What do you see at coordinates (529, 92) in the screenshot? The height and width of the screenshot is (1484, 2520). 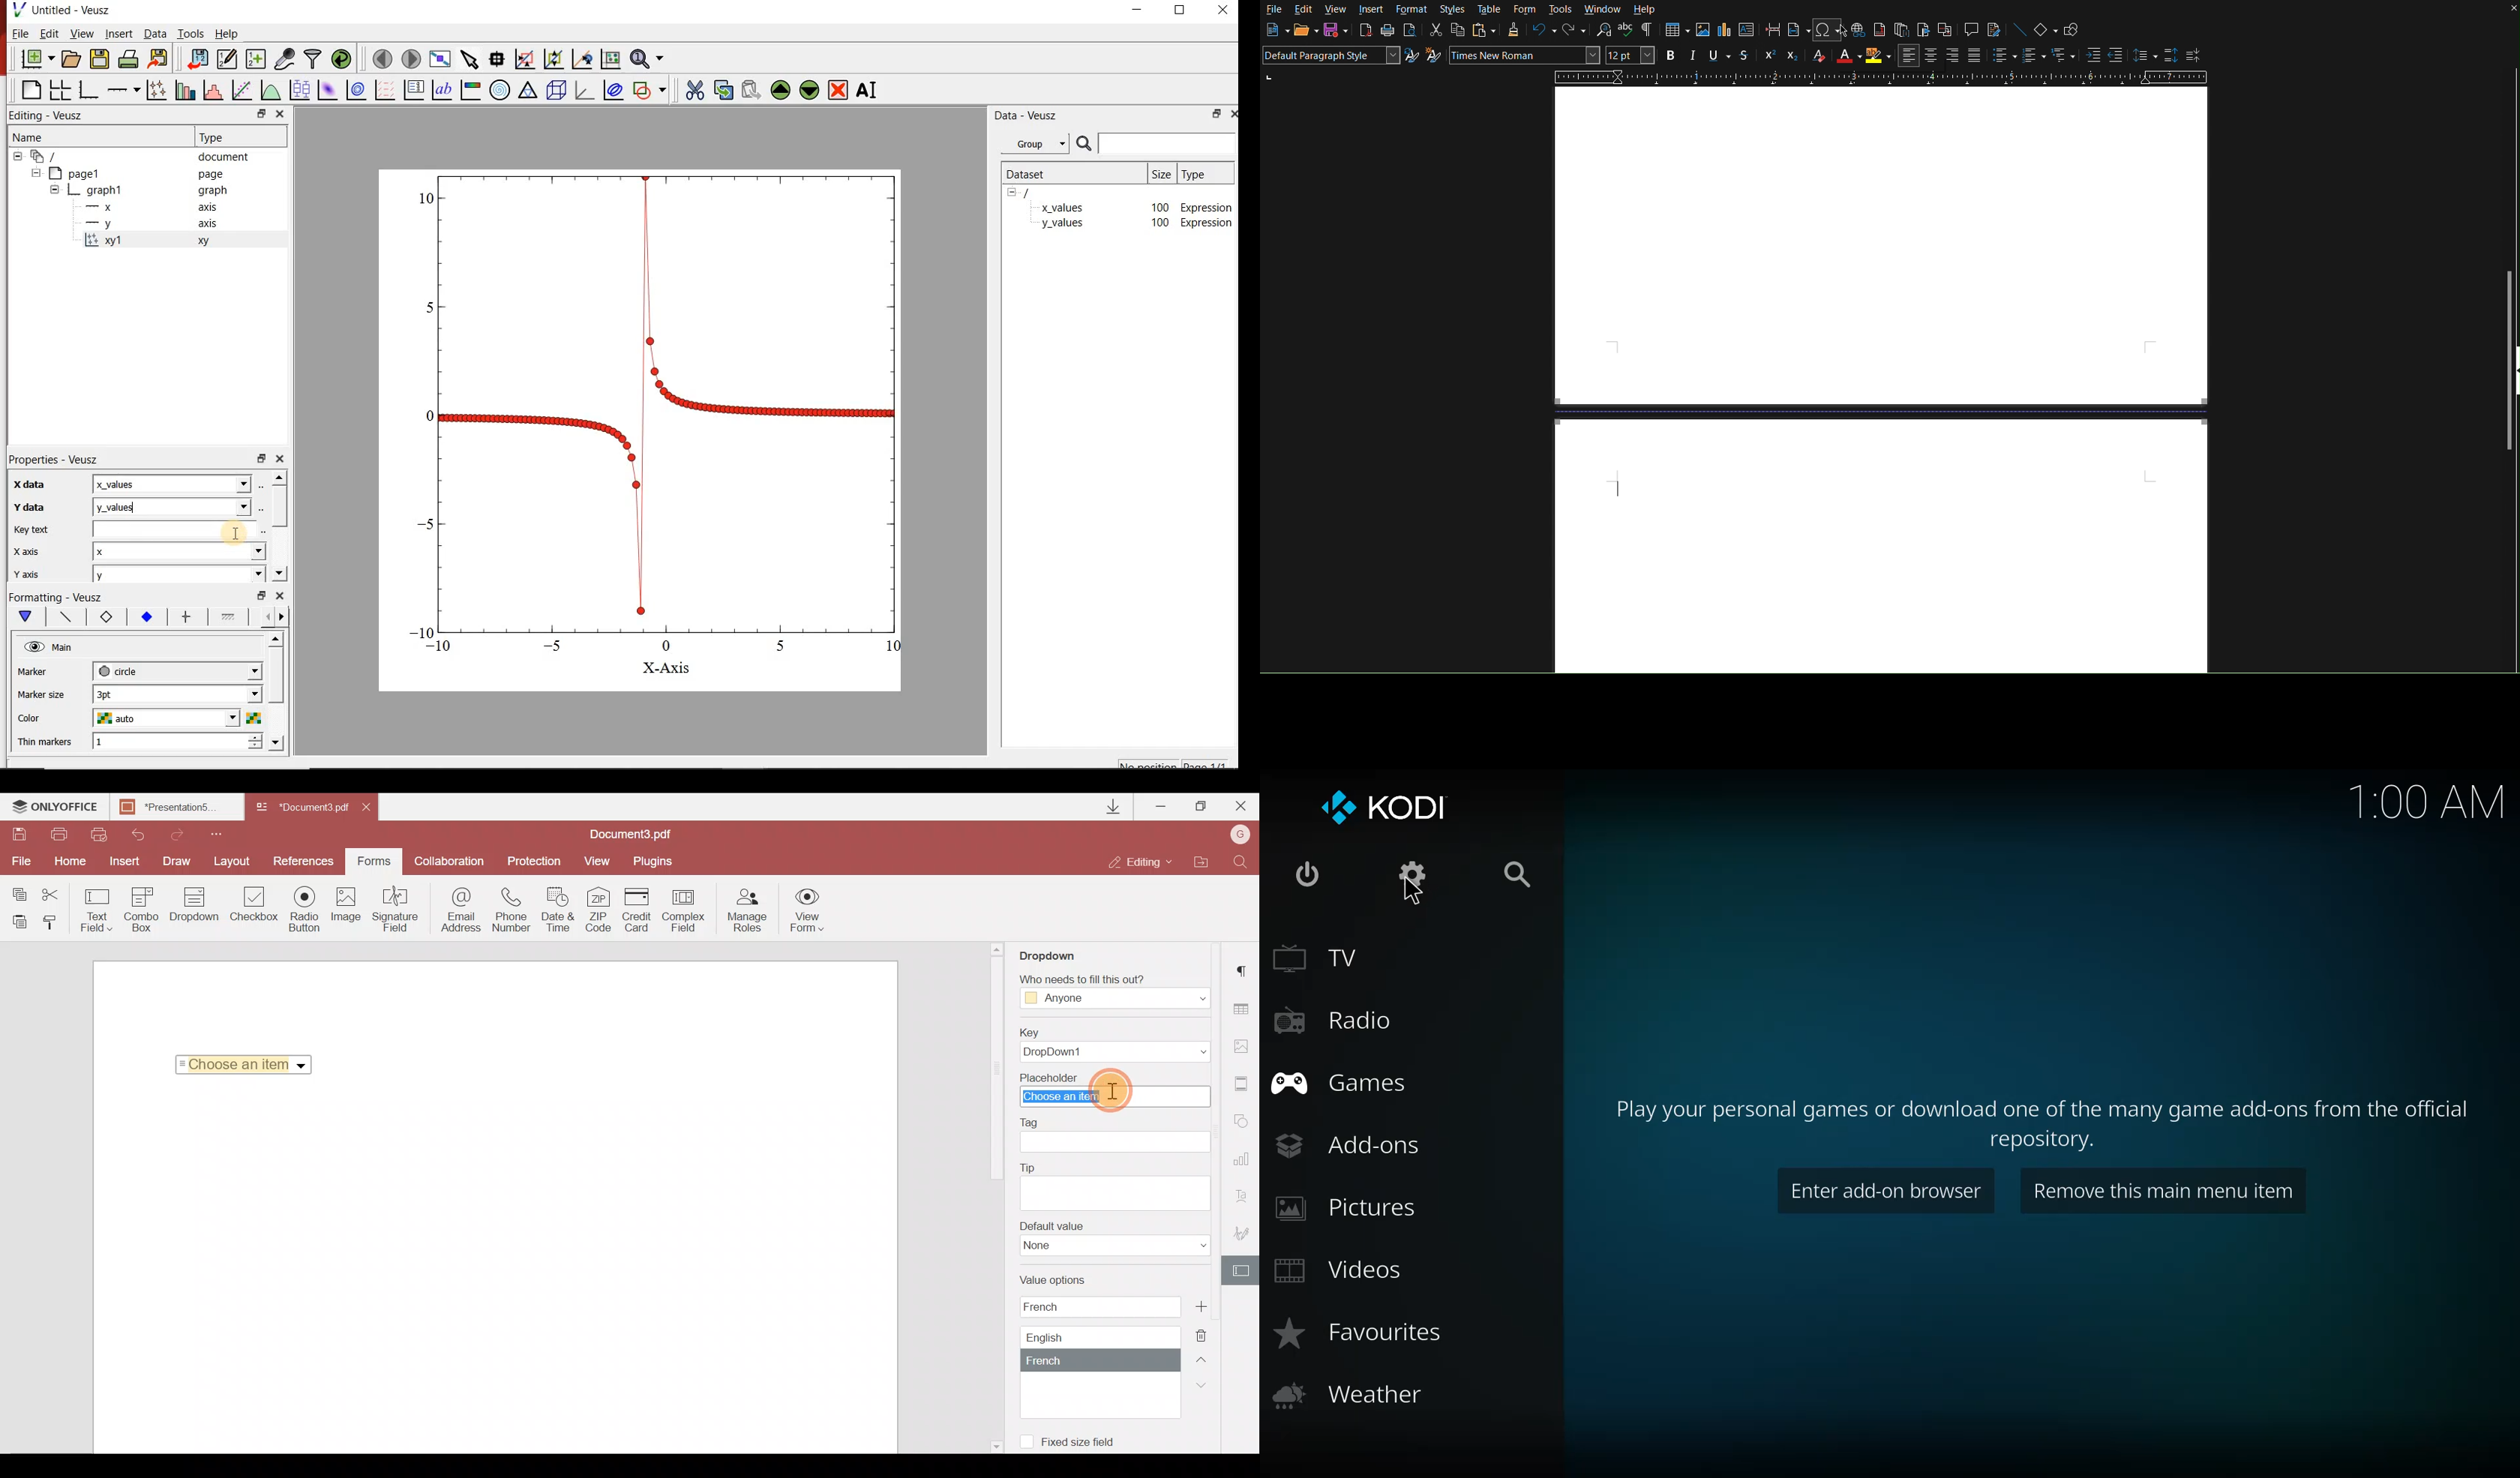 I see `ternary graph` at bounding box center [529, 92].